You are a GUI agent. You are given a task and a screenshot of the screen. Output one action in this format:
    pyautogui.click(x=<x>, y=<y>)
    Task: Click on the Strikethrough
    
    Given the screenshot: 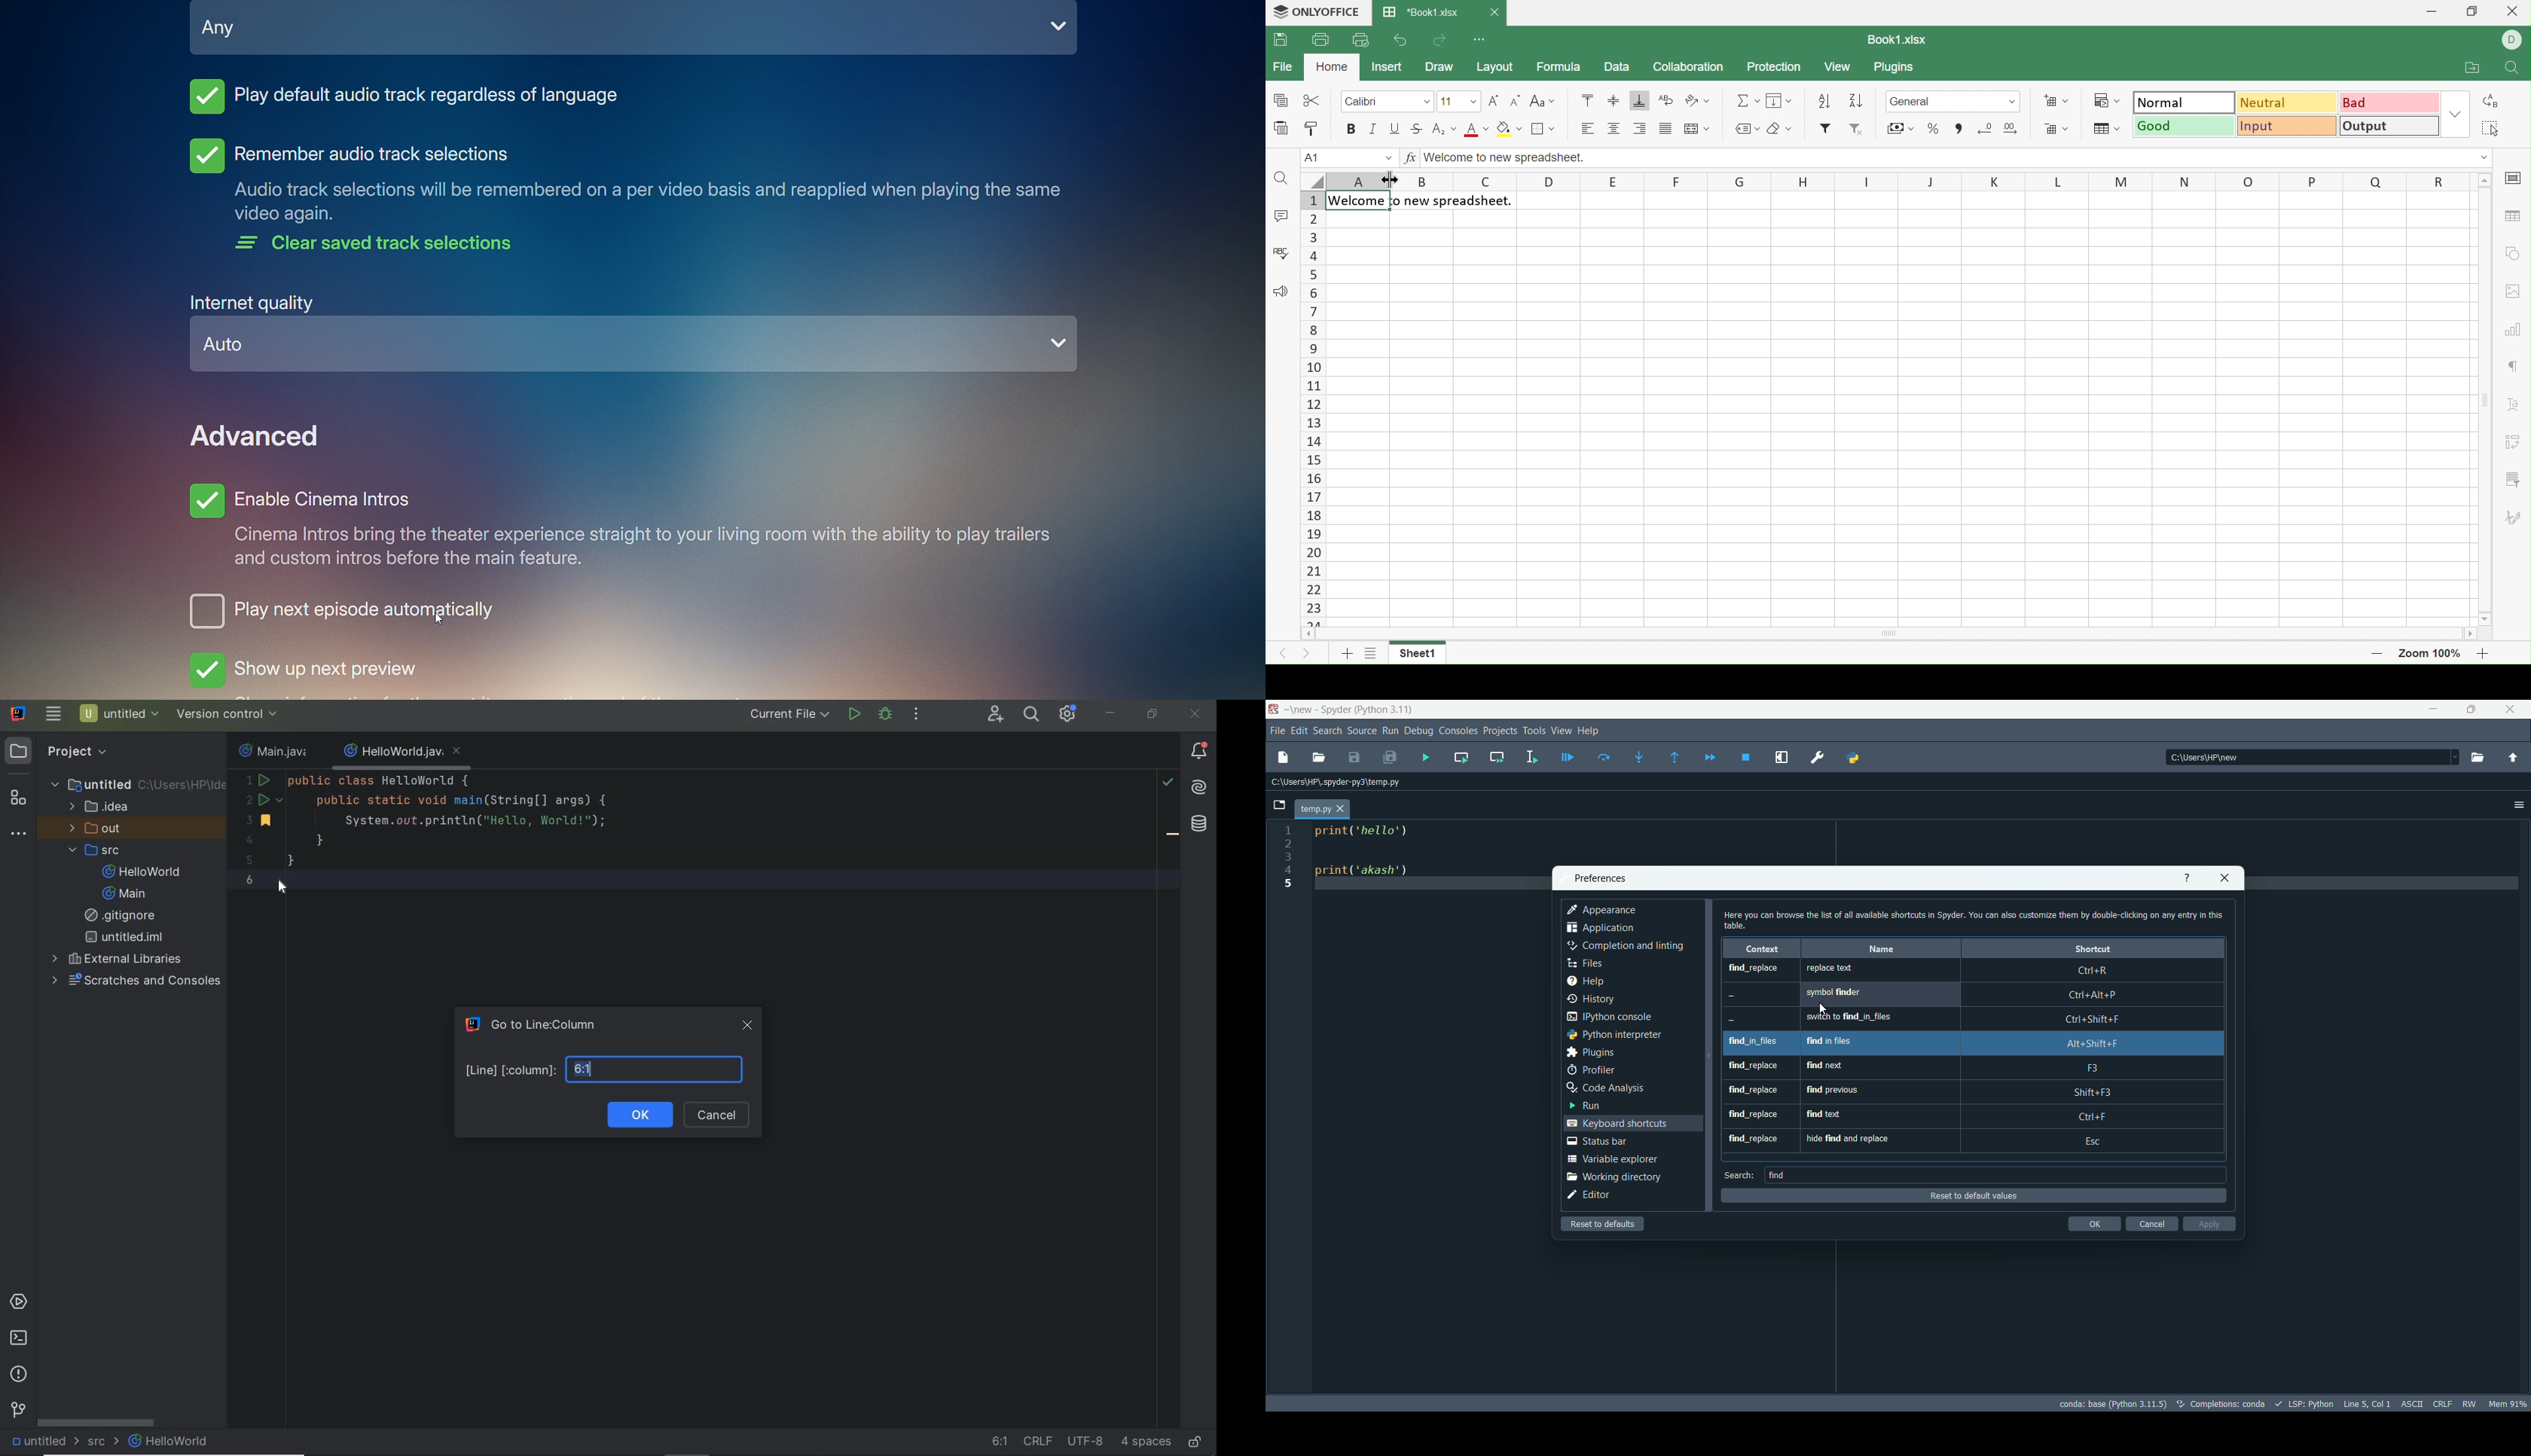 What is the action you would take?
    pyautogui.click(x=1418, y=129)
    